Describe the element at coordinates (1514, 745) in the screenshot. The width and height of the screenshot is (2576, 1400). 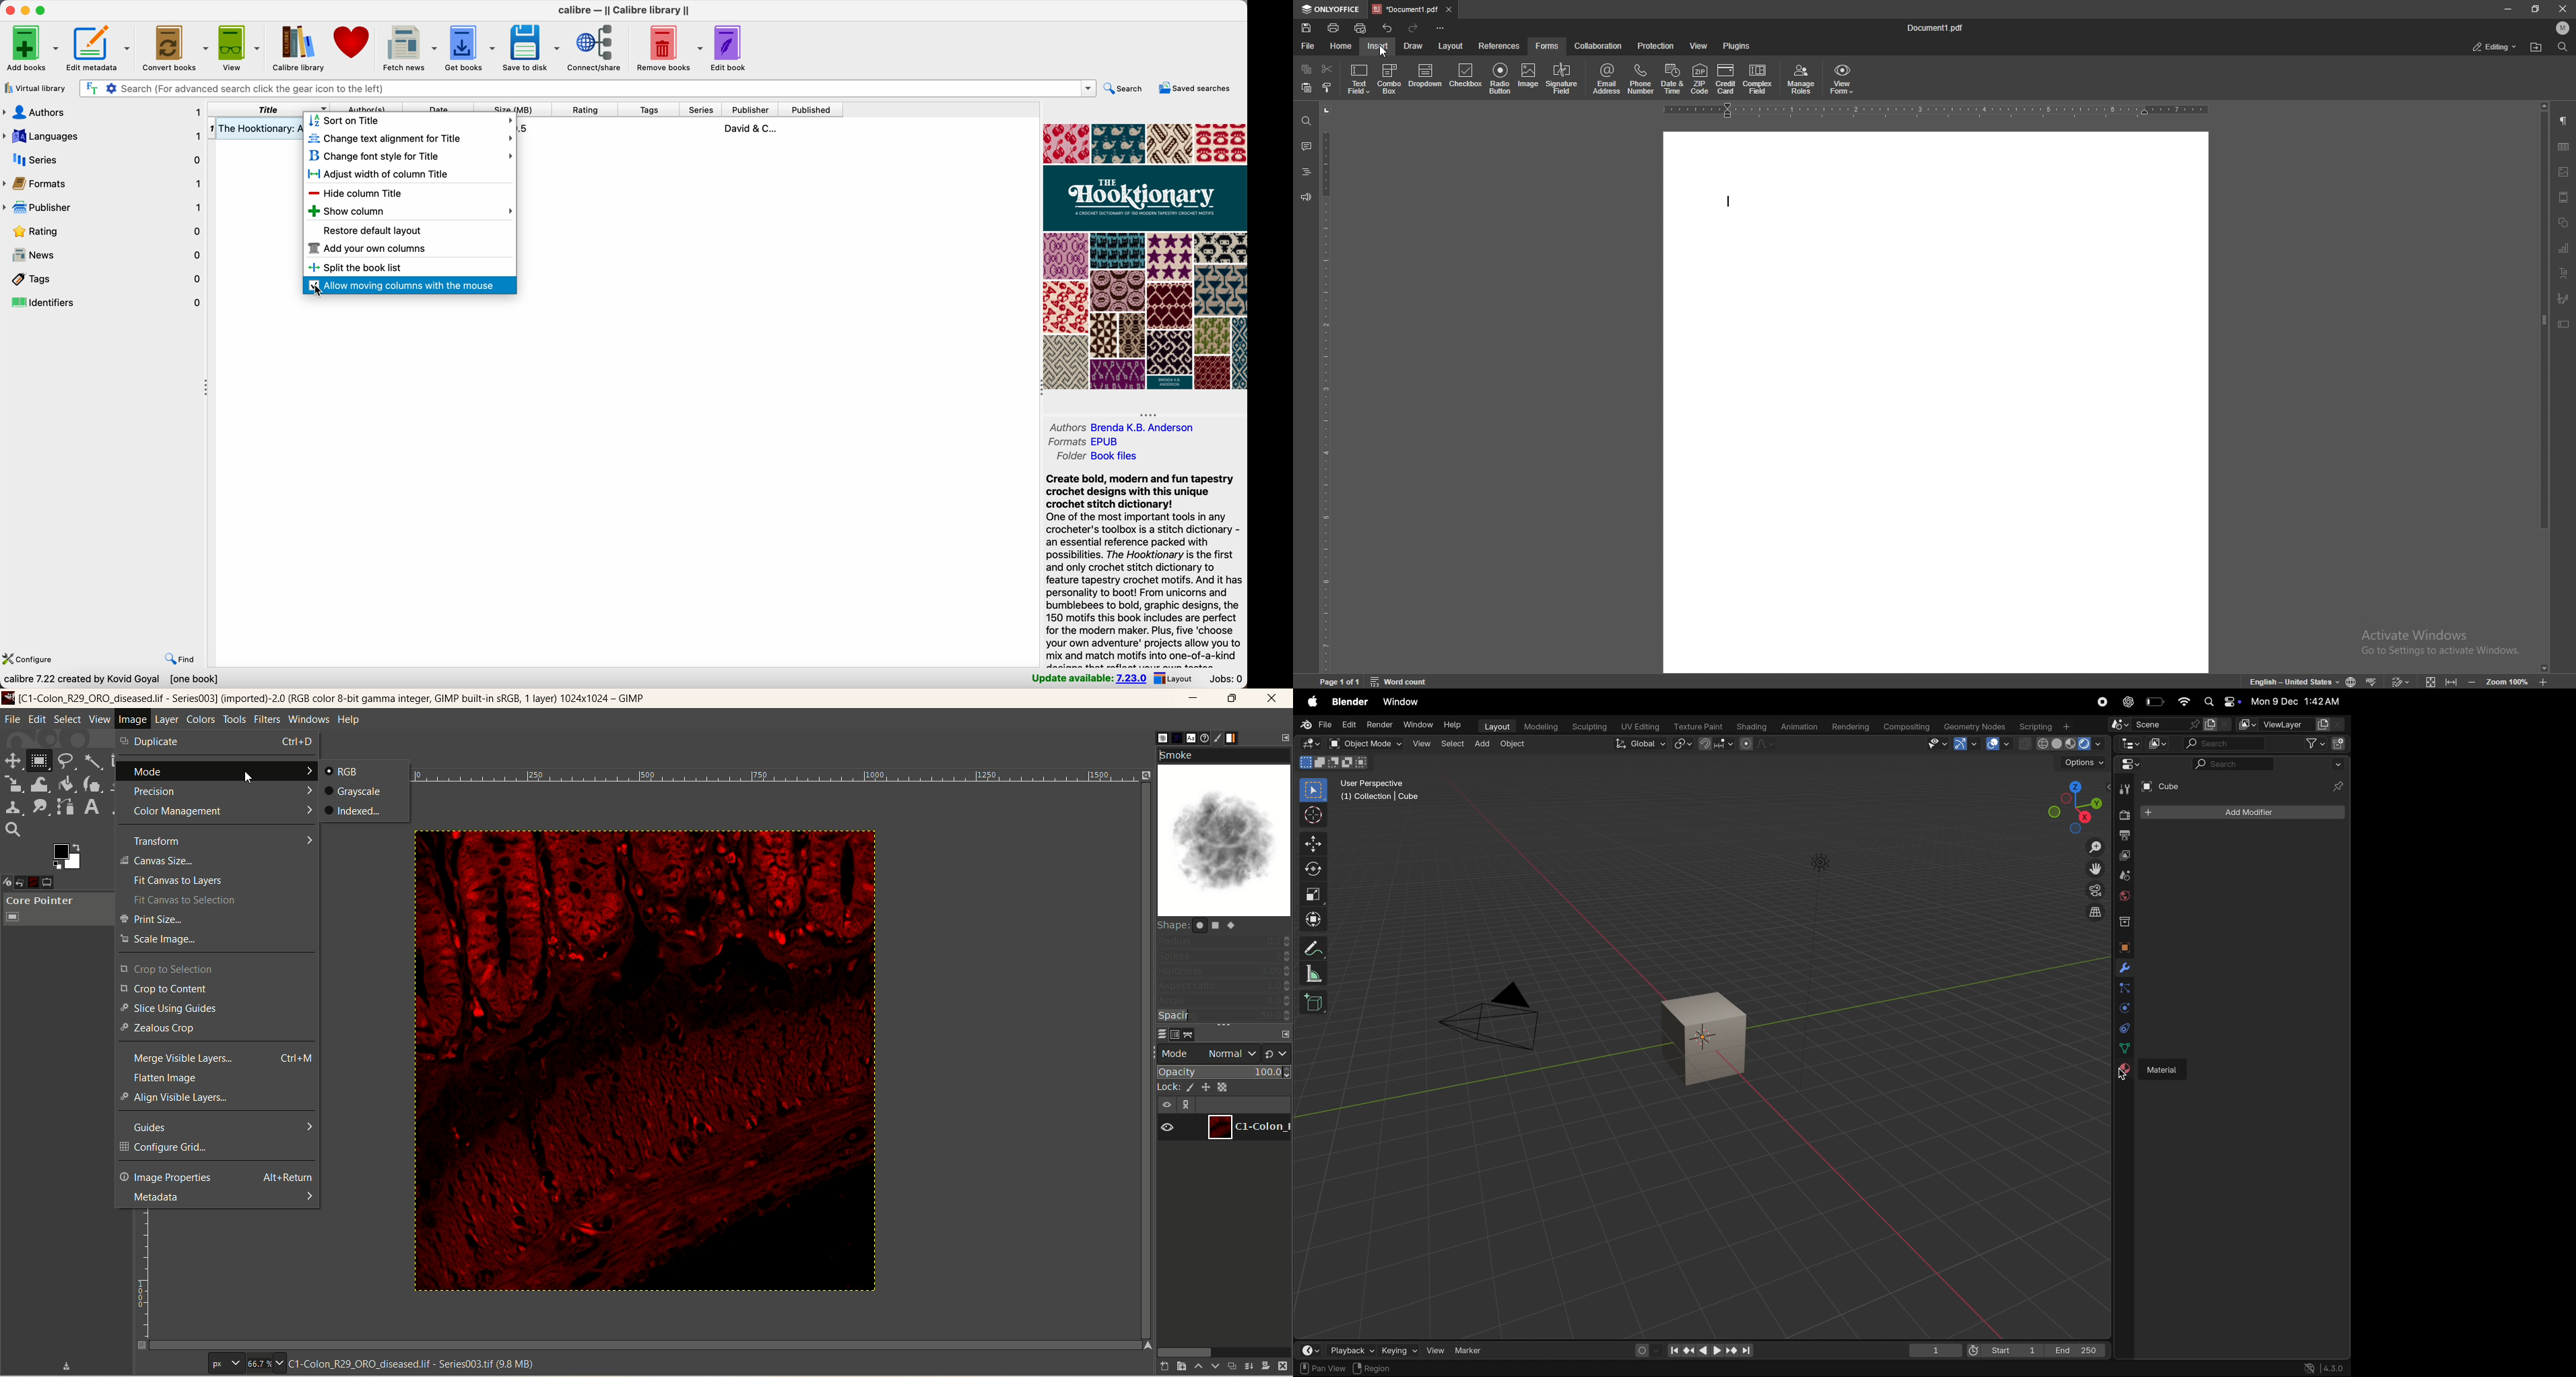
I see `object mode` at that location.